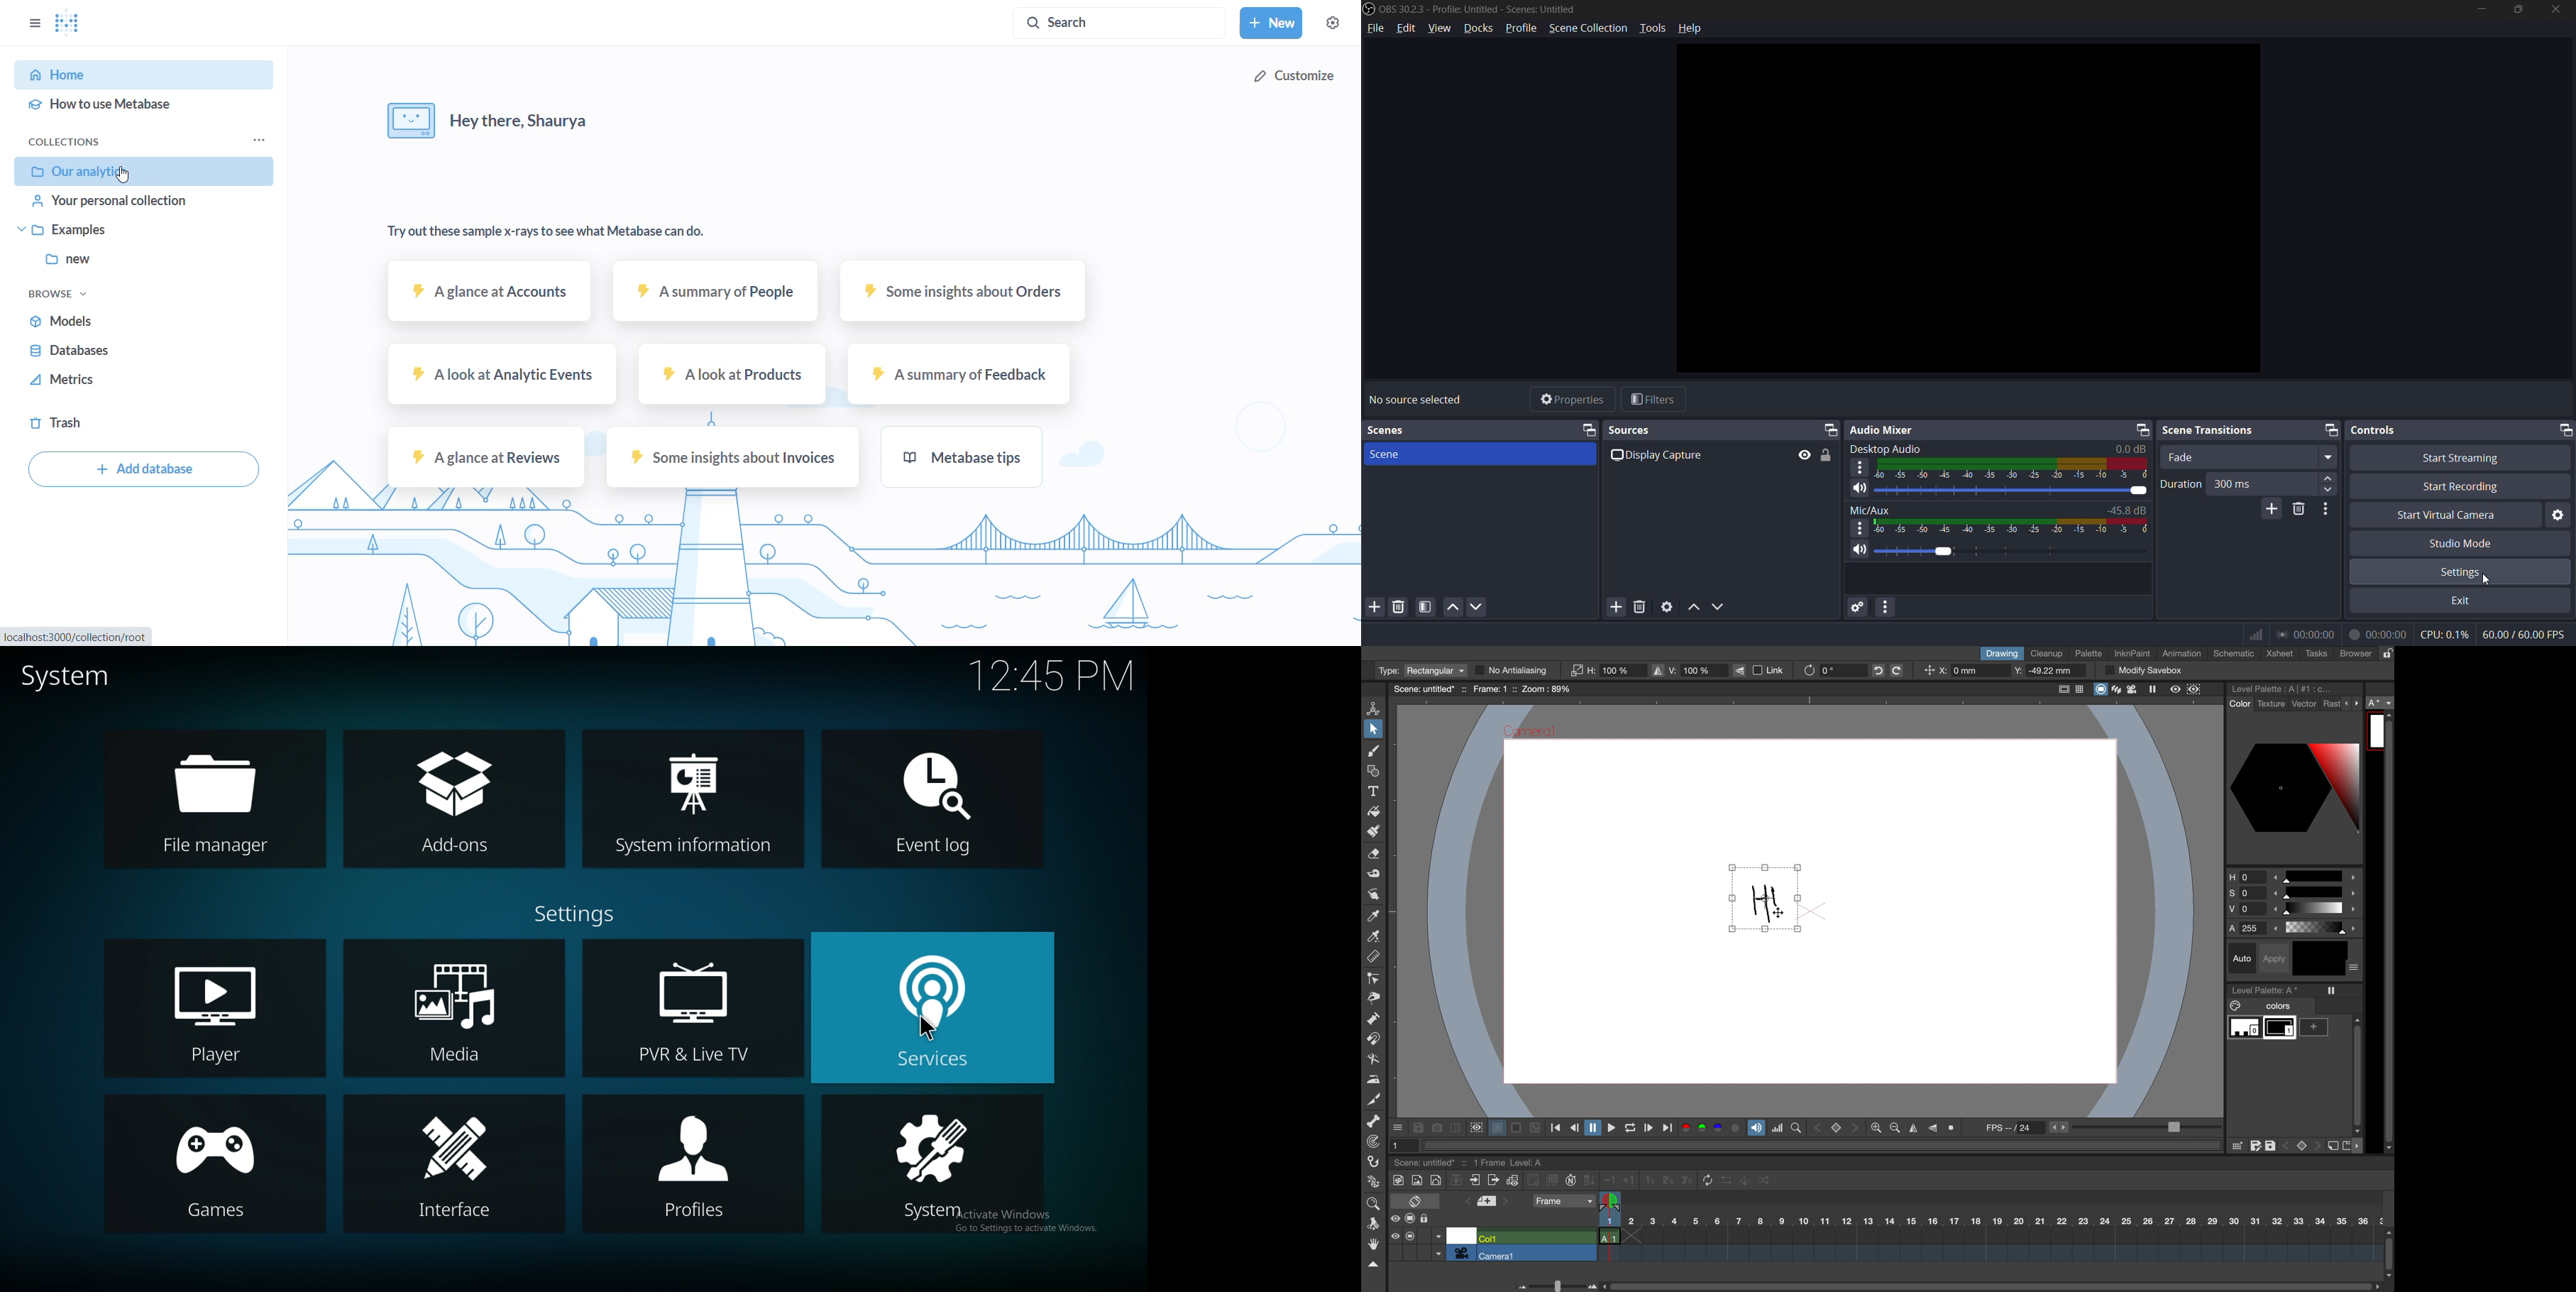  I want to click on move up, so click(1452, 608).